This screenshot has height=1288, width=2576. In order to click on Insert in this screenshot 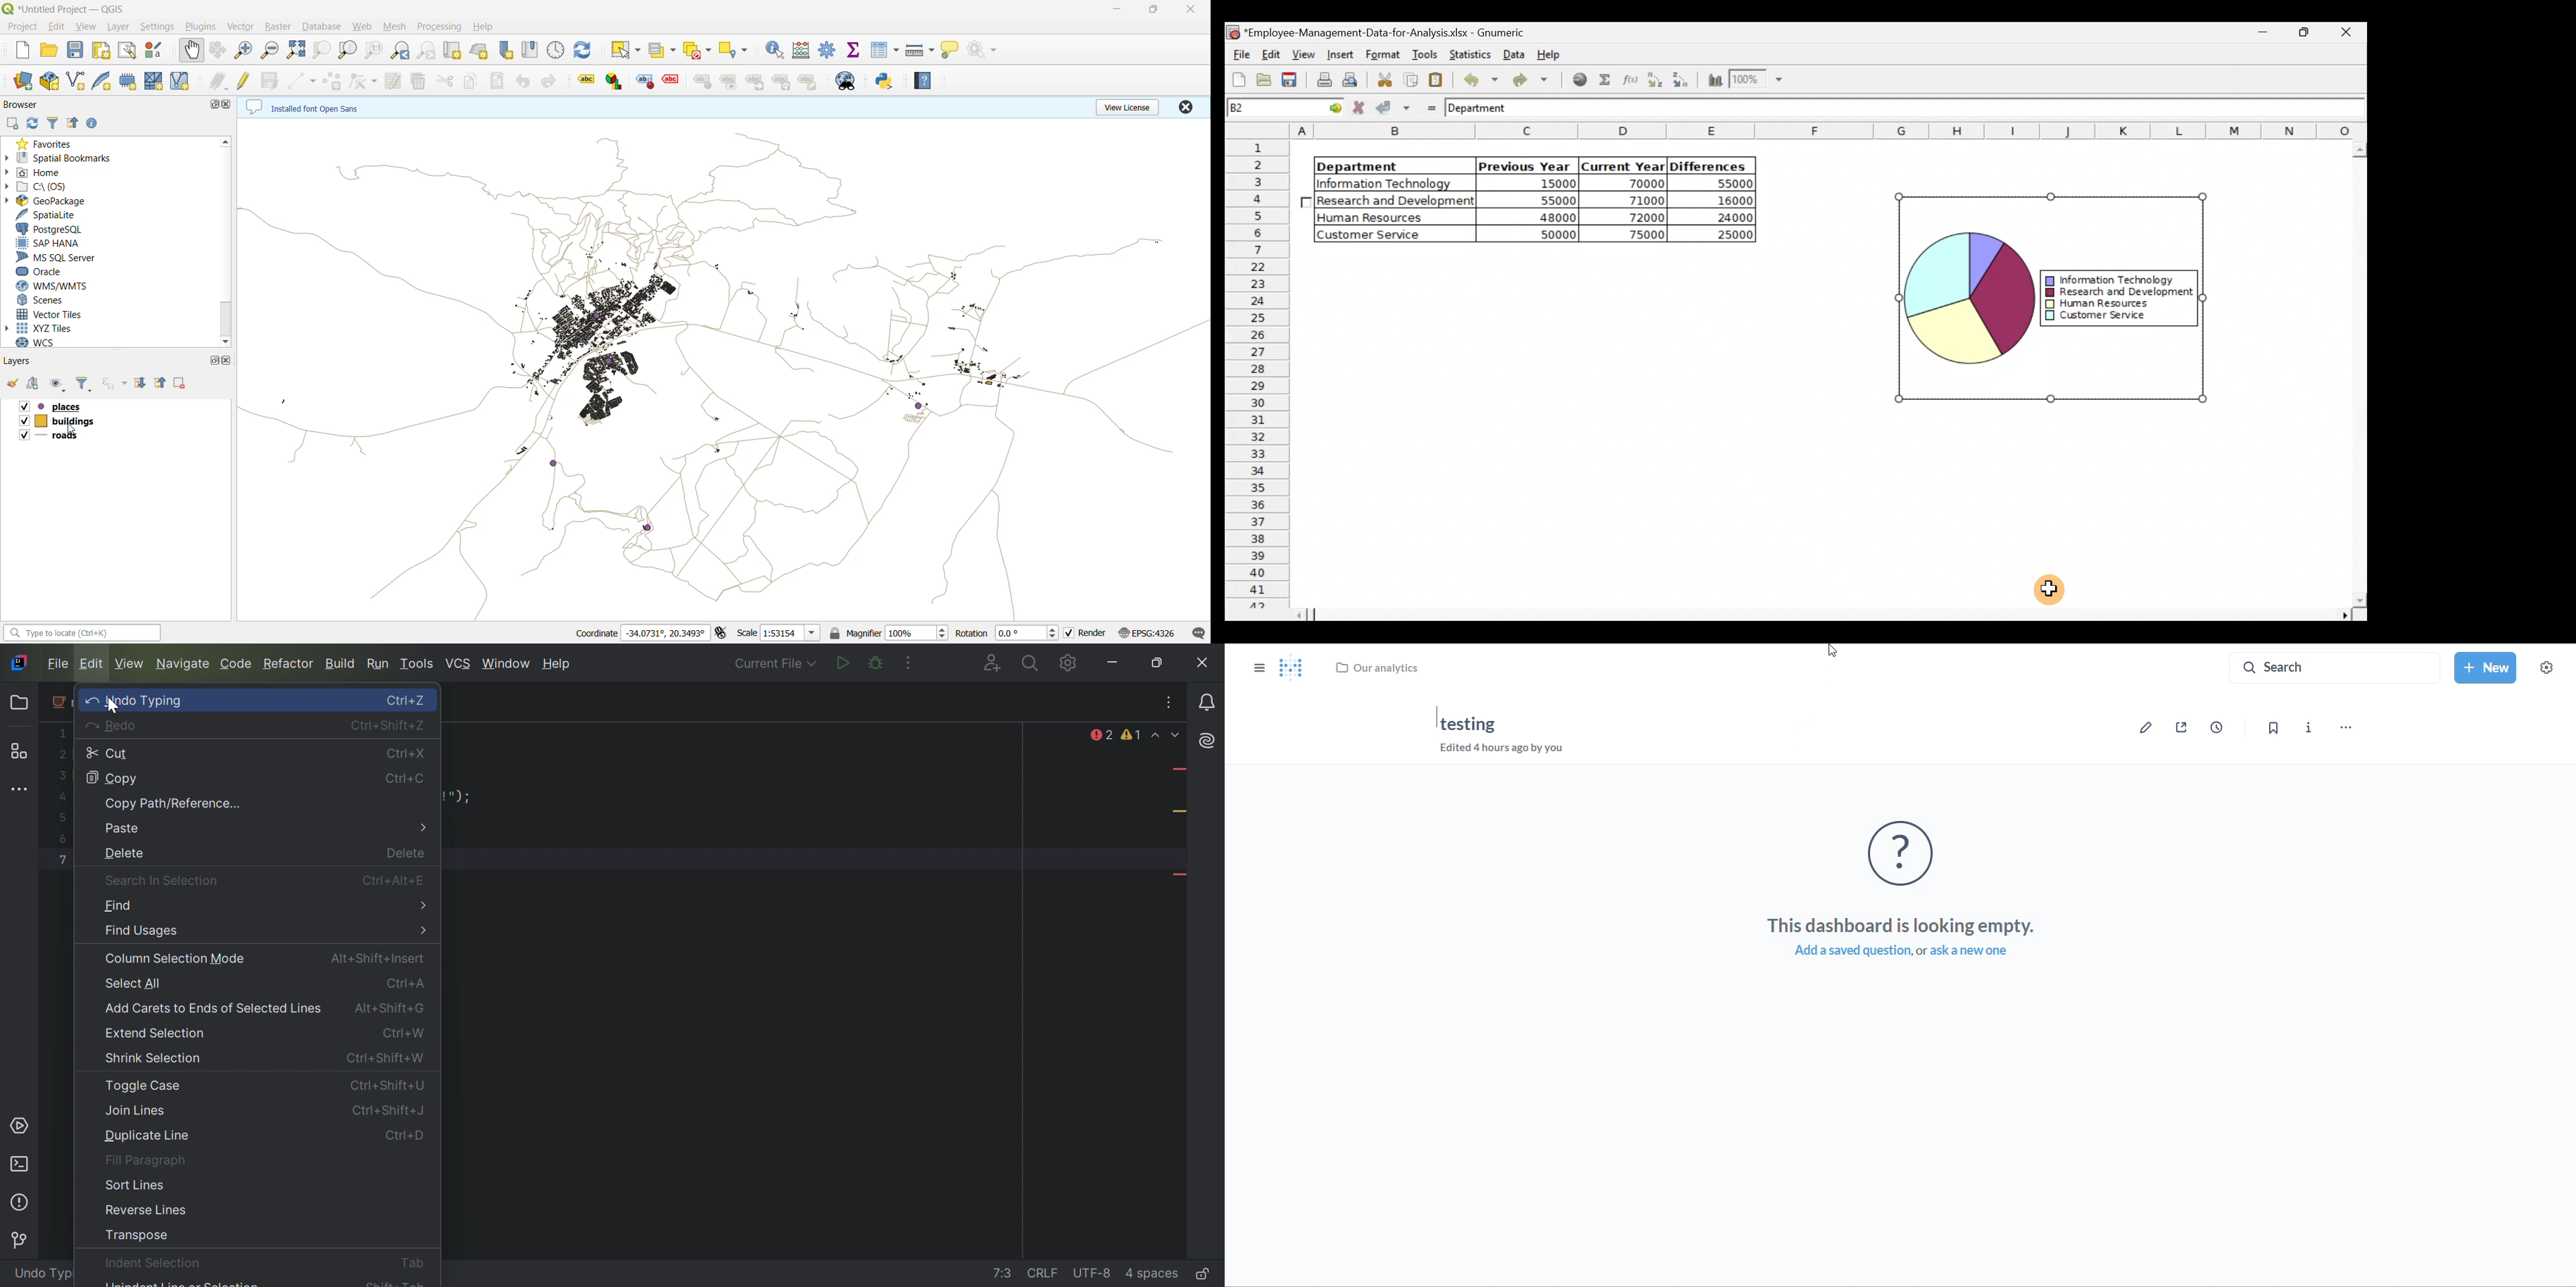, I will do `click(1339, 54)`.